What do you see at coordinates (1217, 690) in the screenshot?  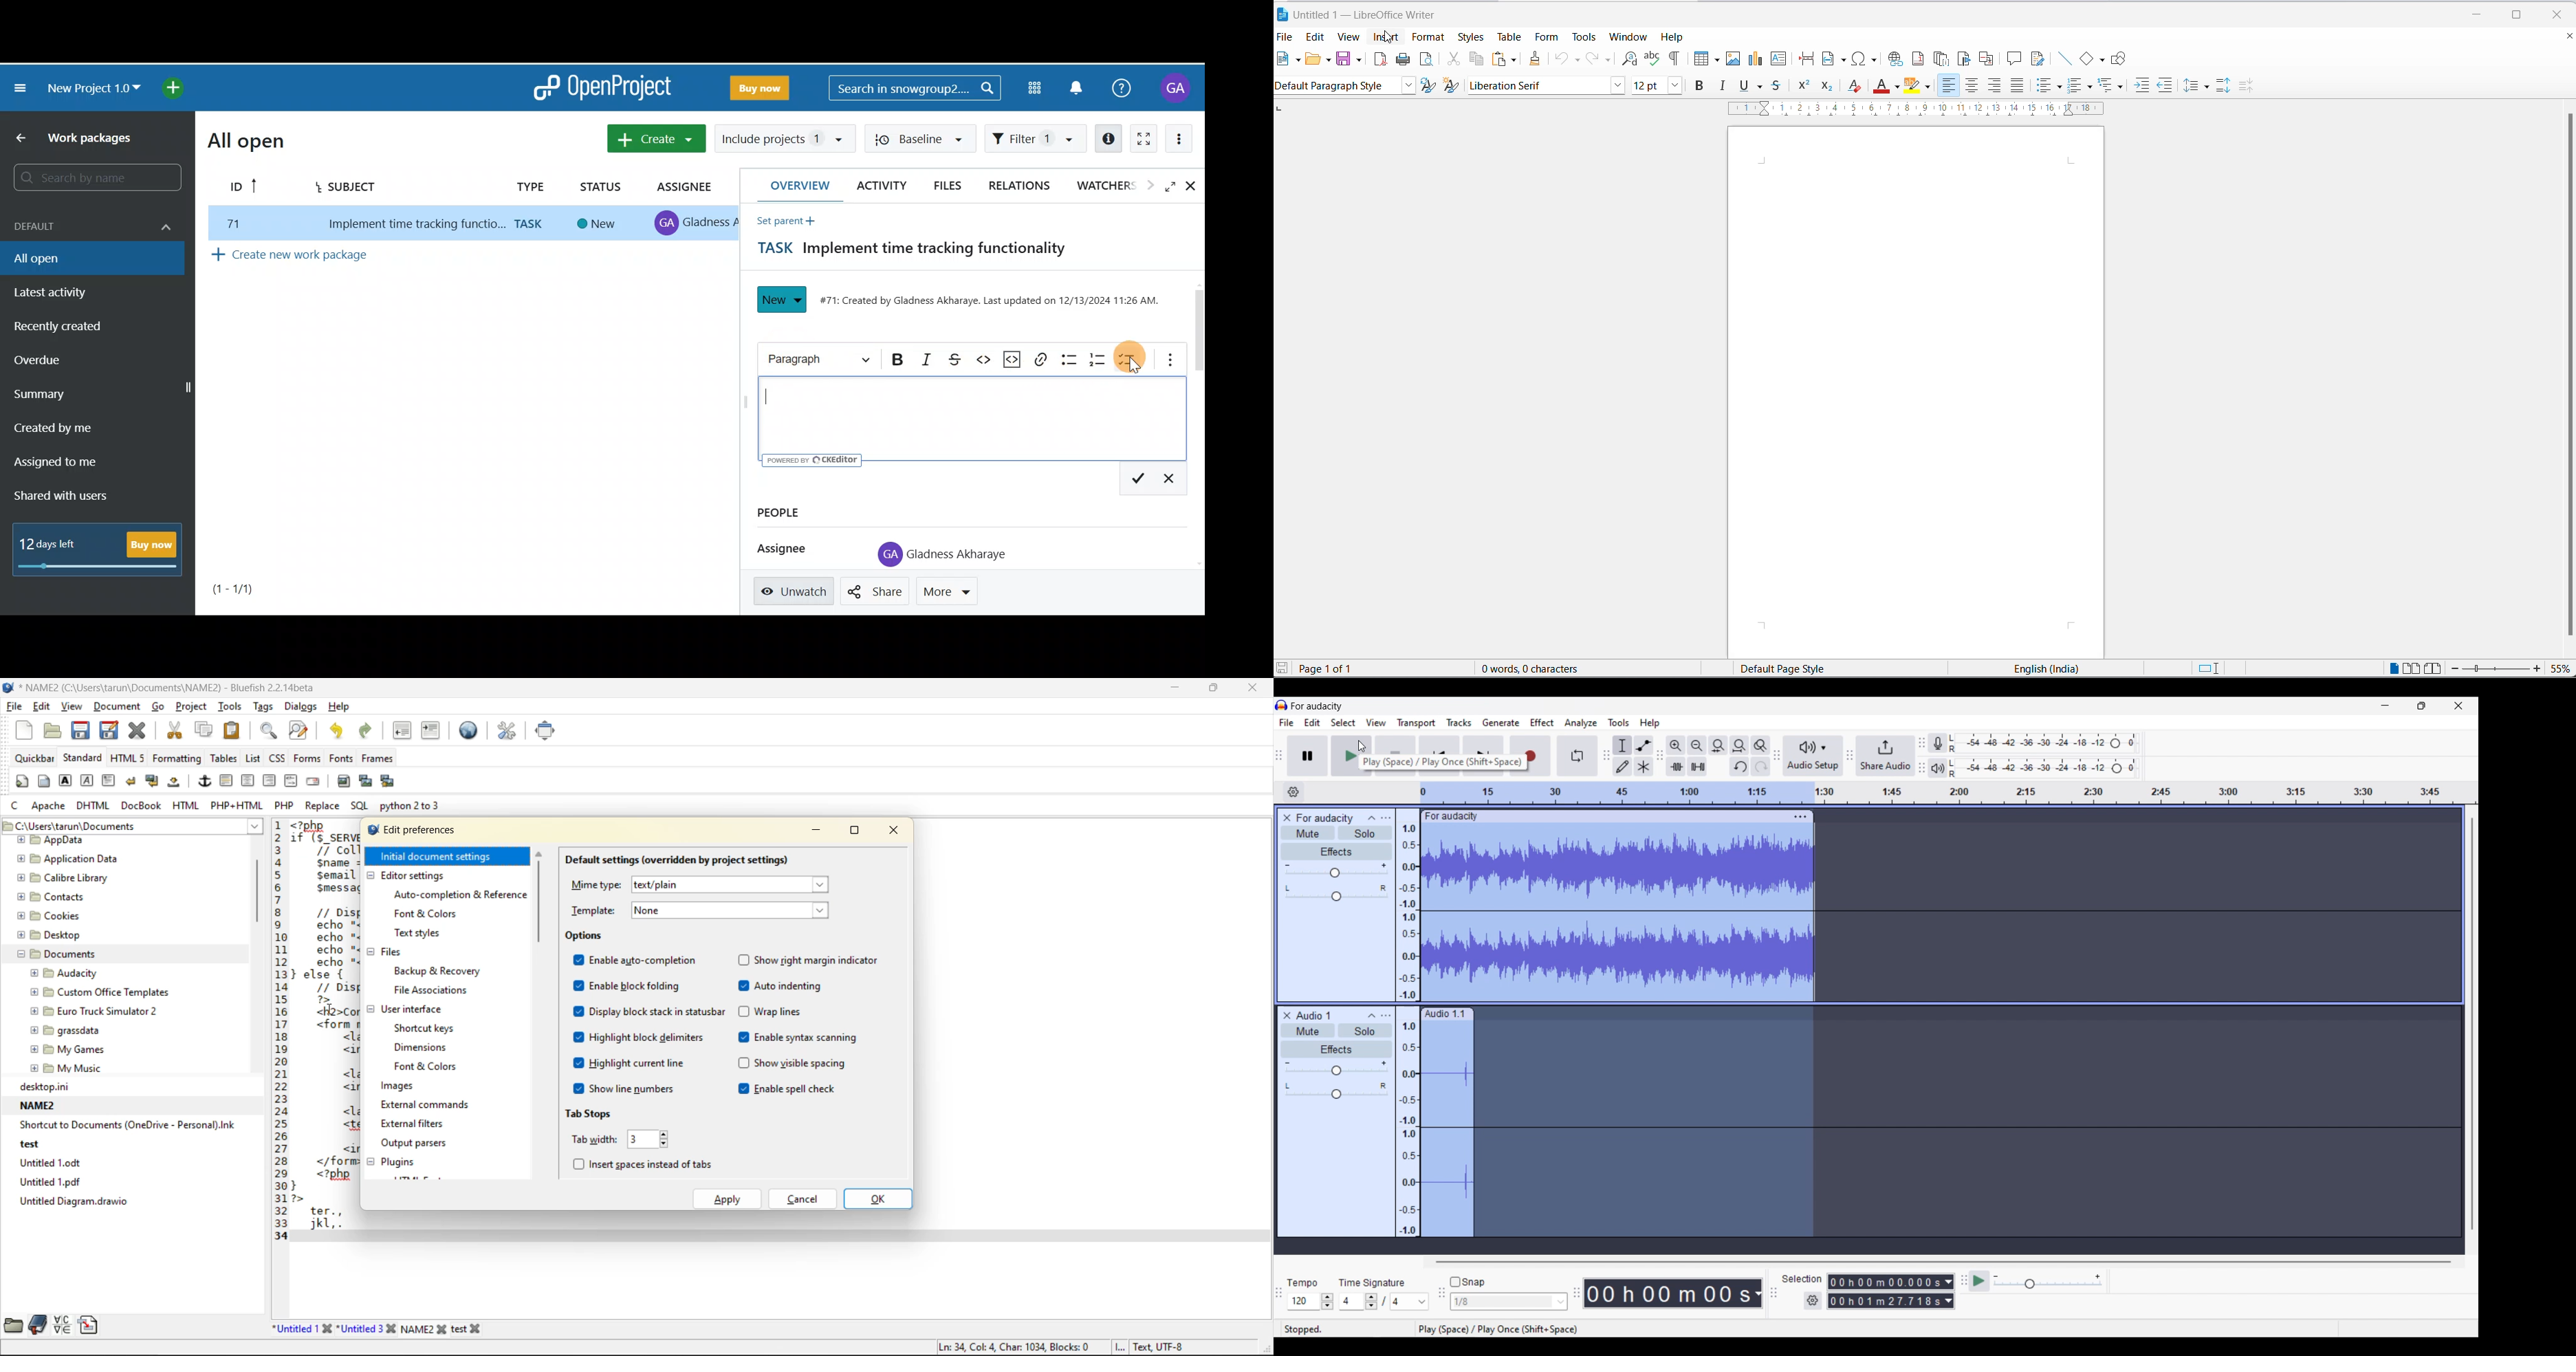 I see `restore down` at bounding box center [1217, 690].